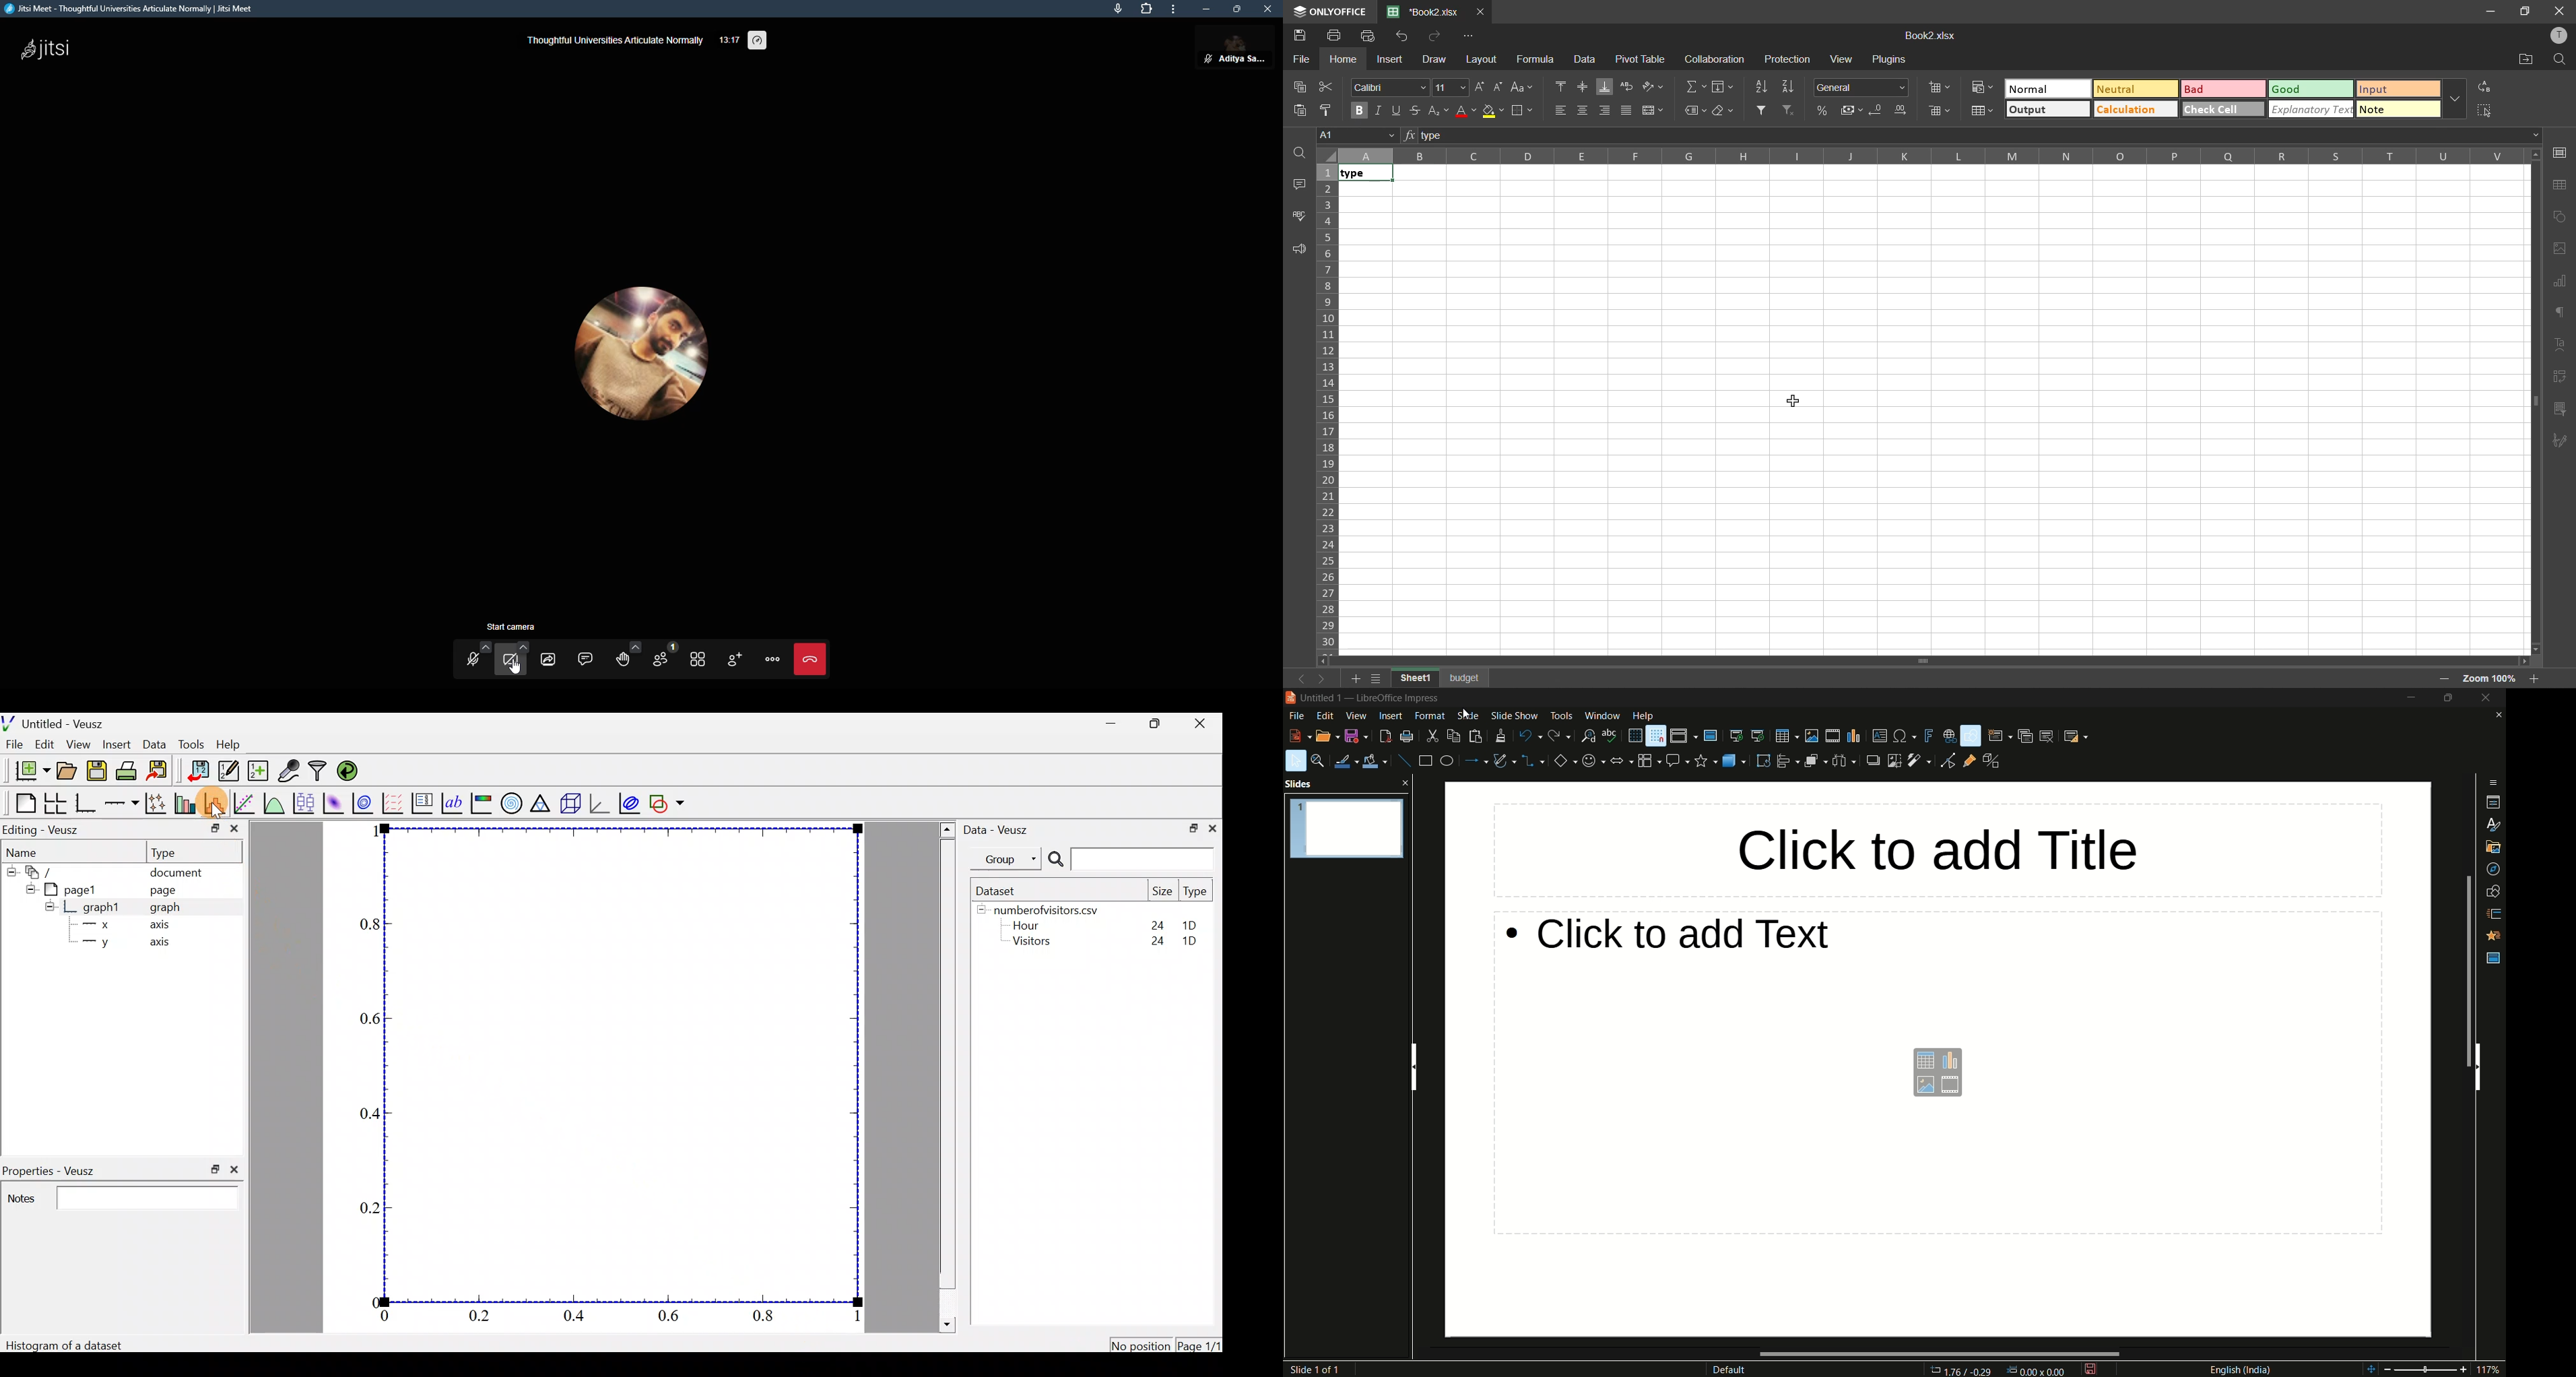  What do you see at coordinates (1905, 736) in the screenshot?
I see `insert special characters` at bounding box center [1905, 736].